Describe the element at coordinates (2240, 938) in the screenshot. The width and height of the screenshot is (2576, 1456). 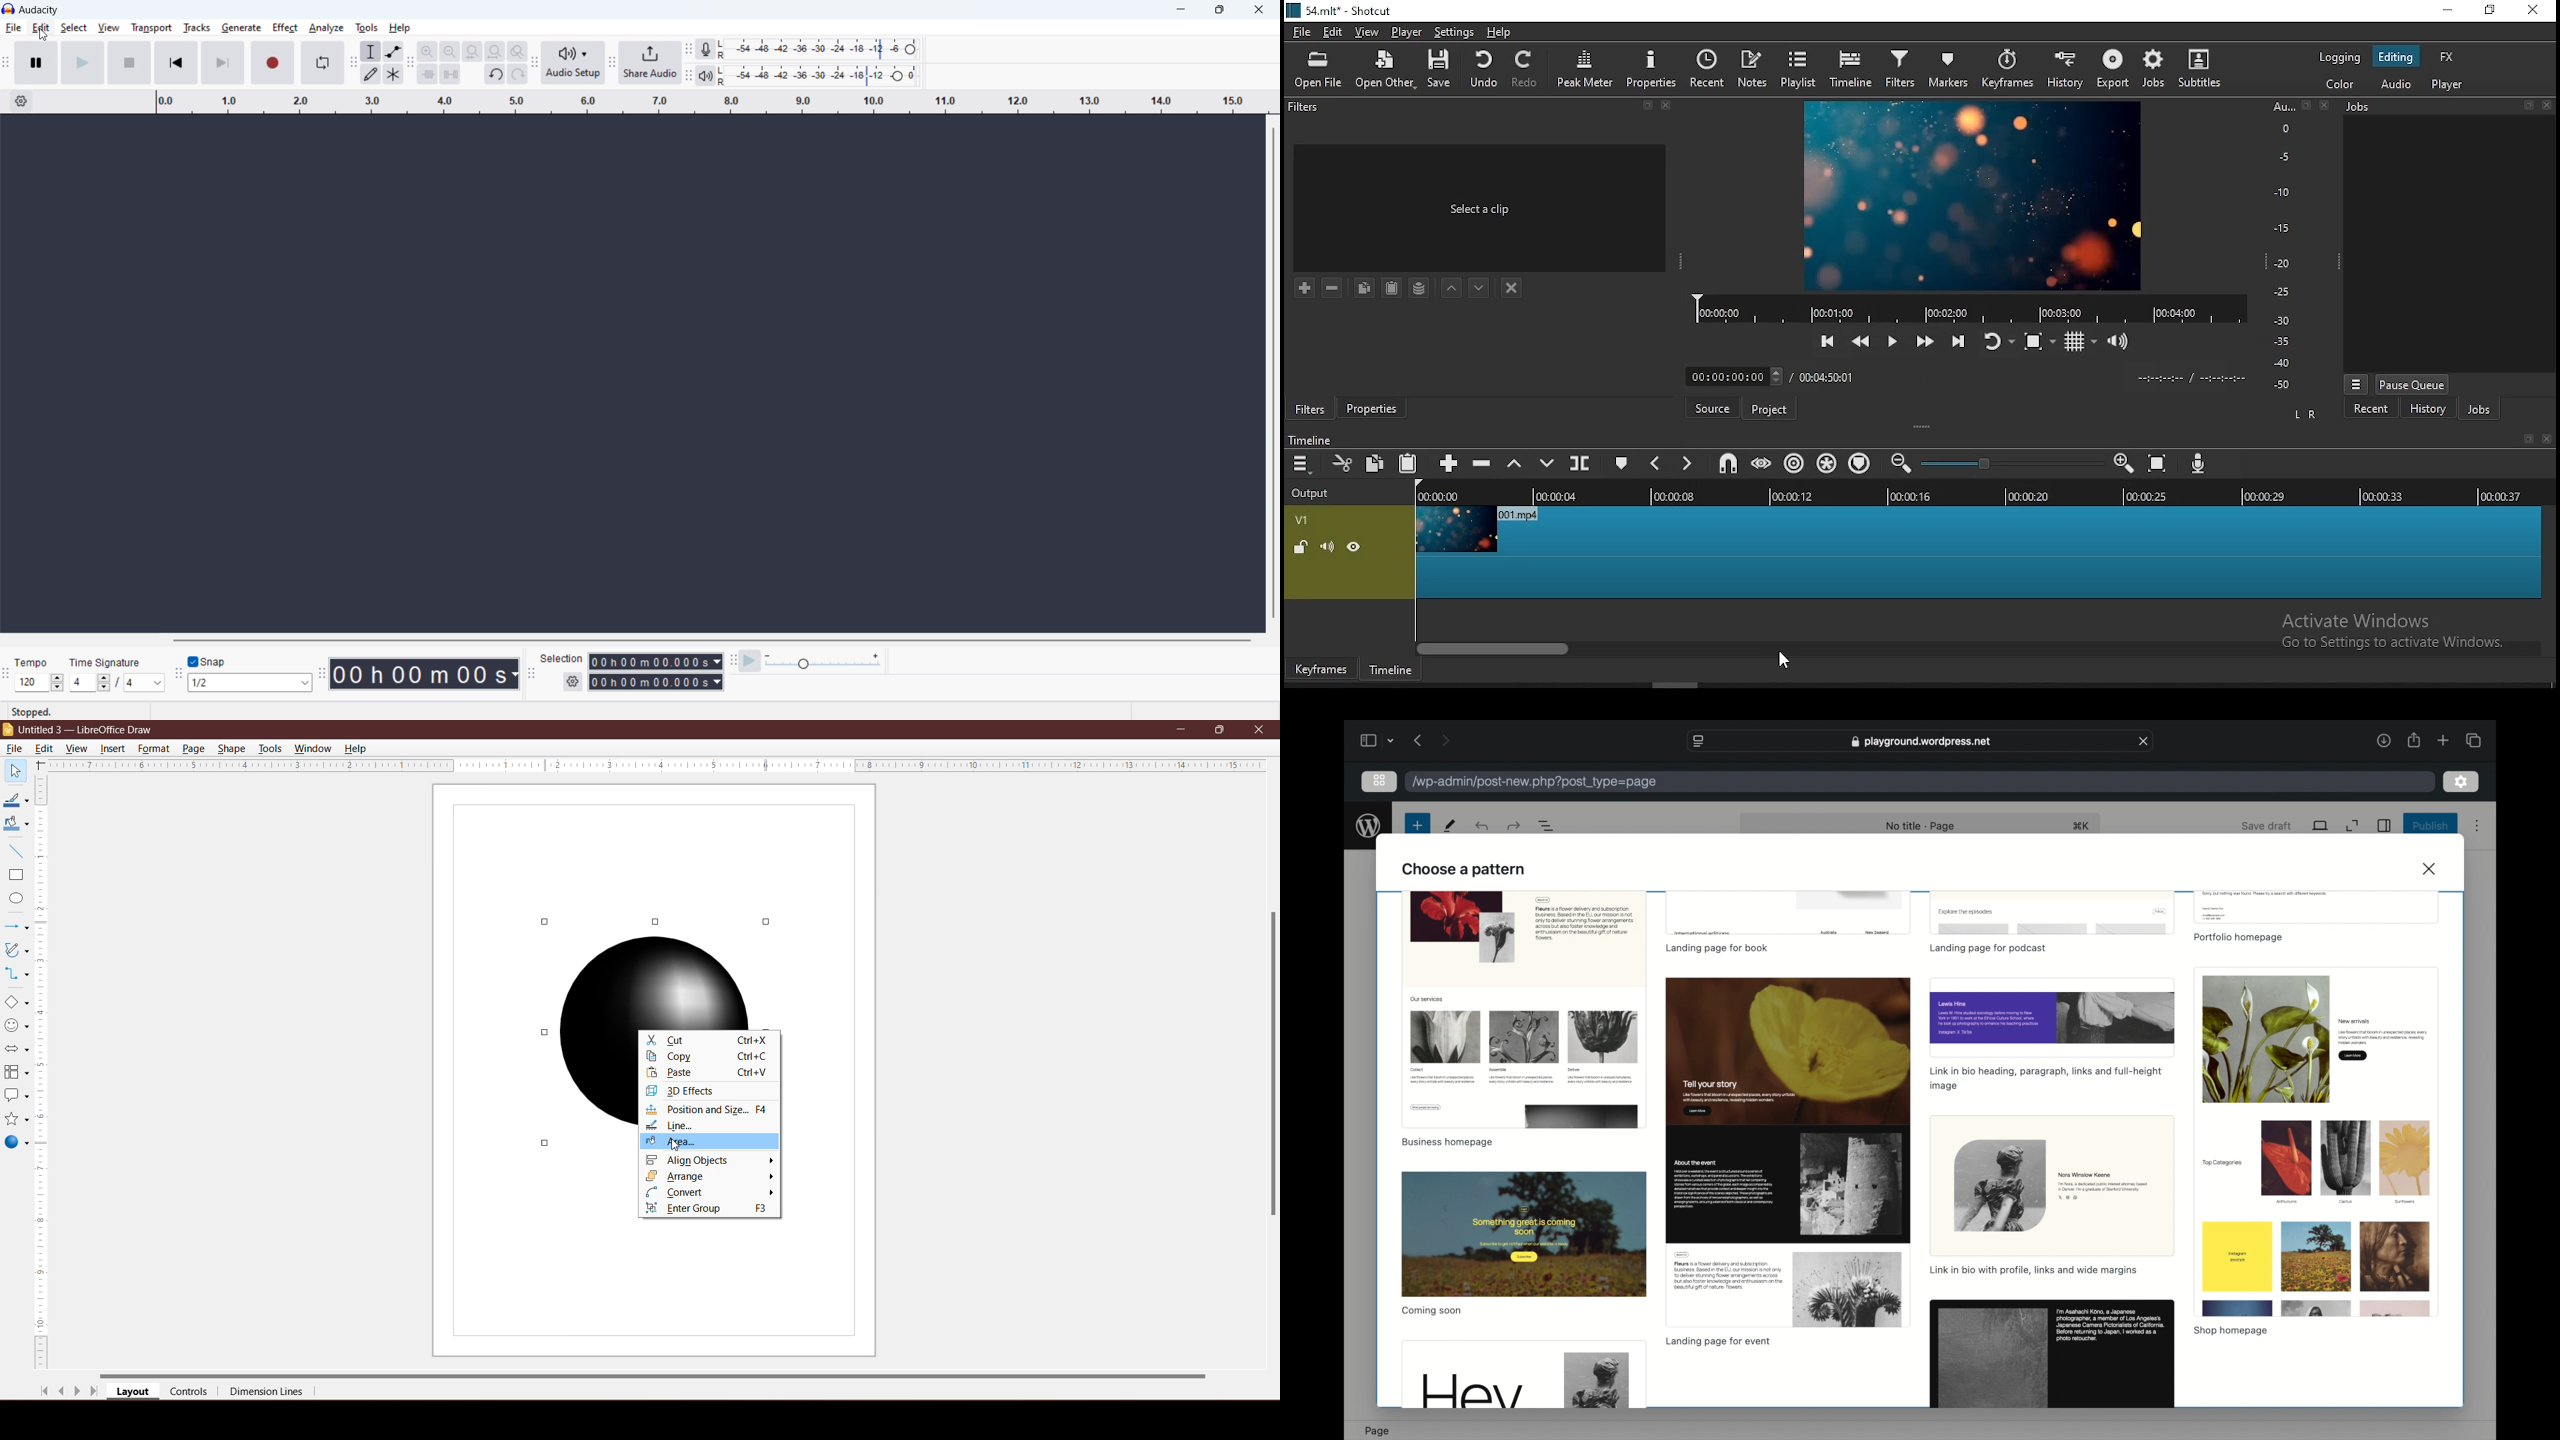
I see `template name` at that location.